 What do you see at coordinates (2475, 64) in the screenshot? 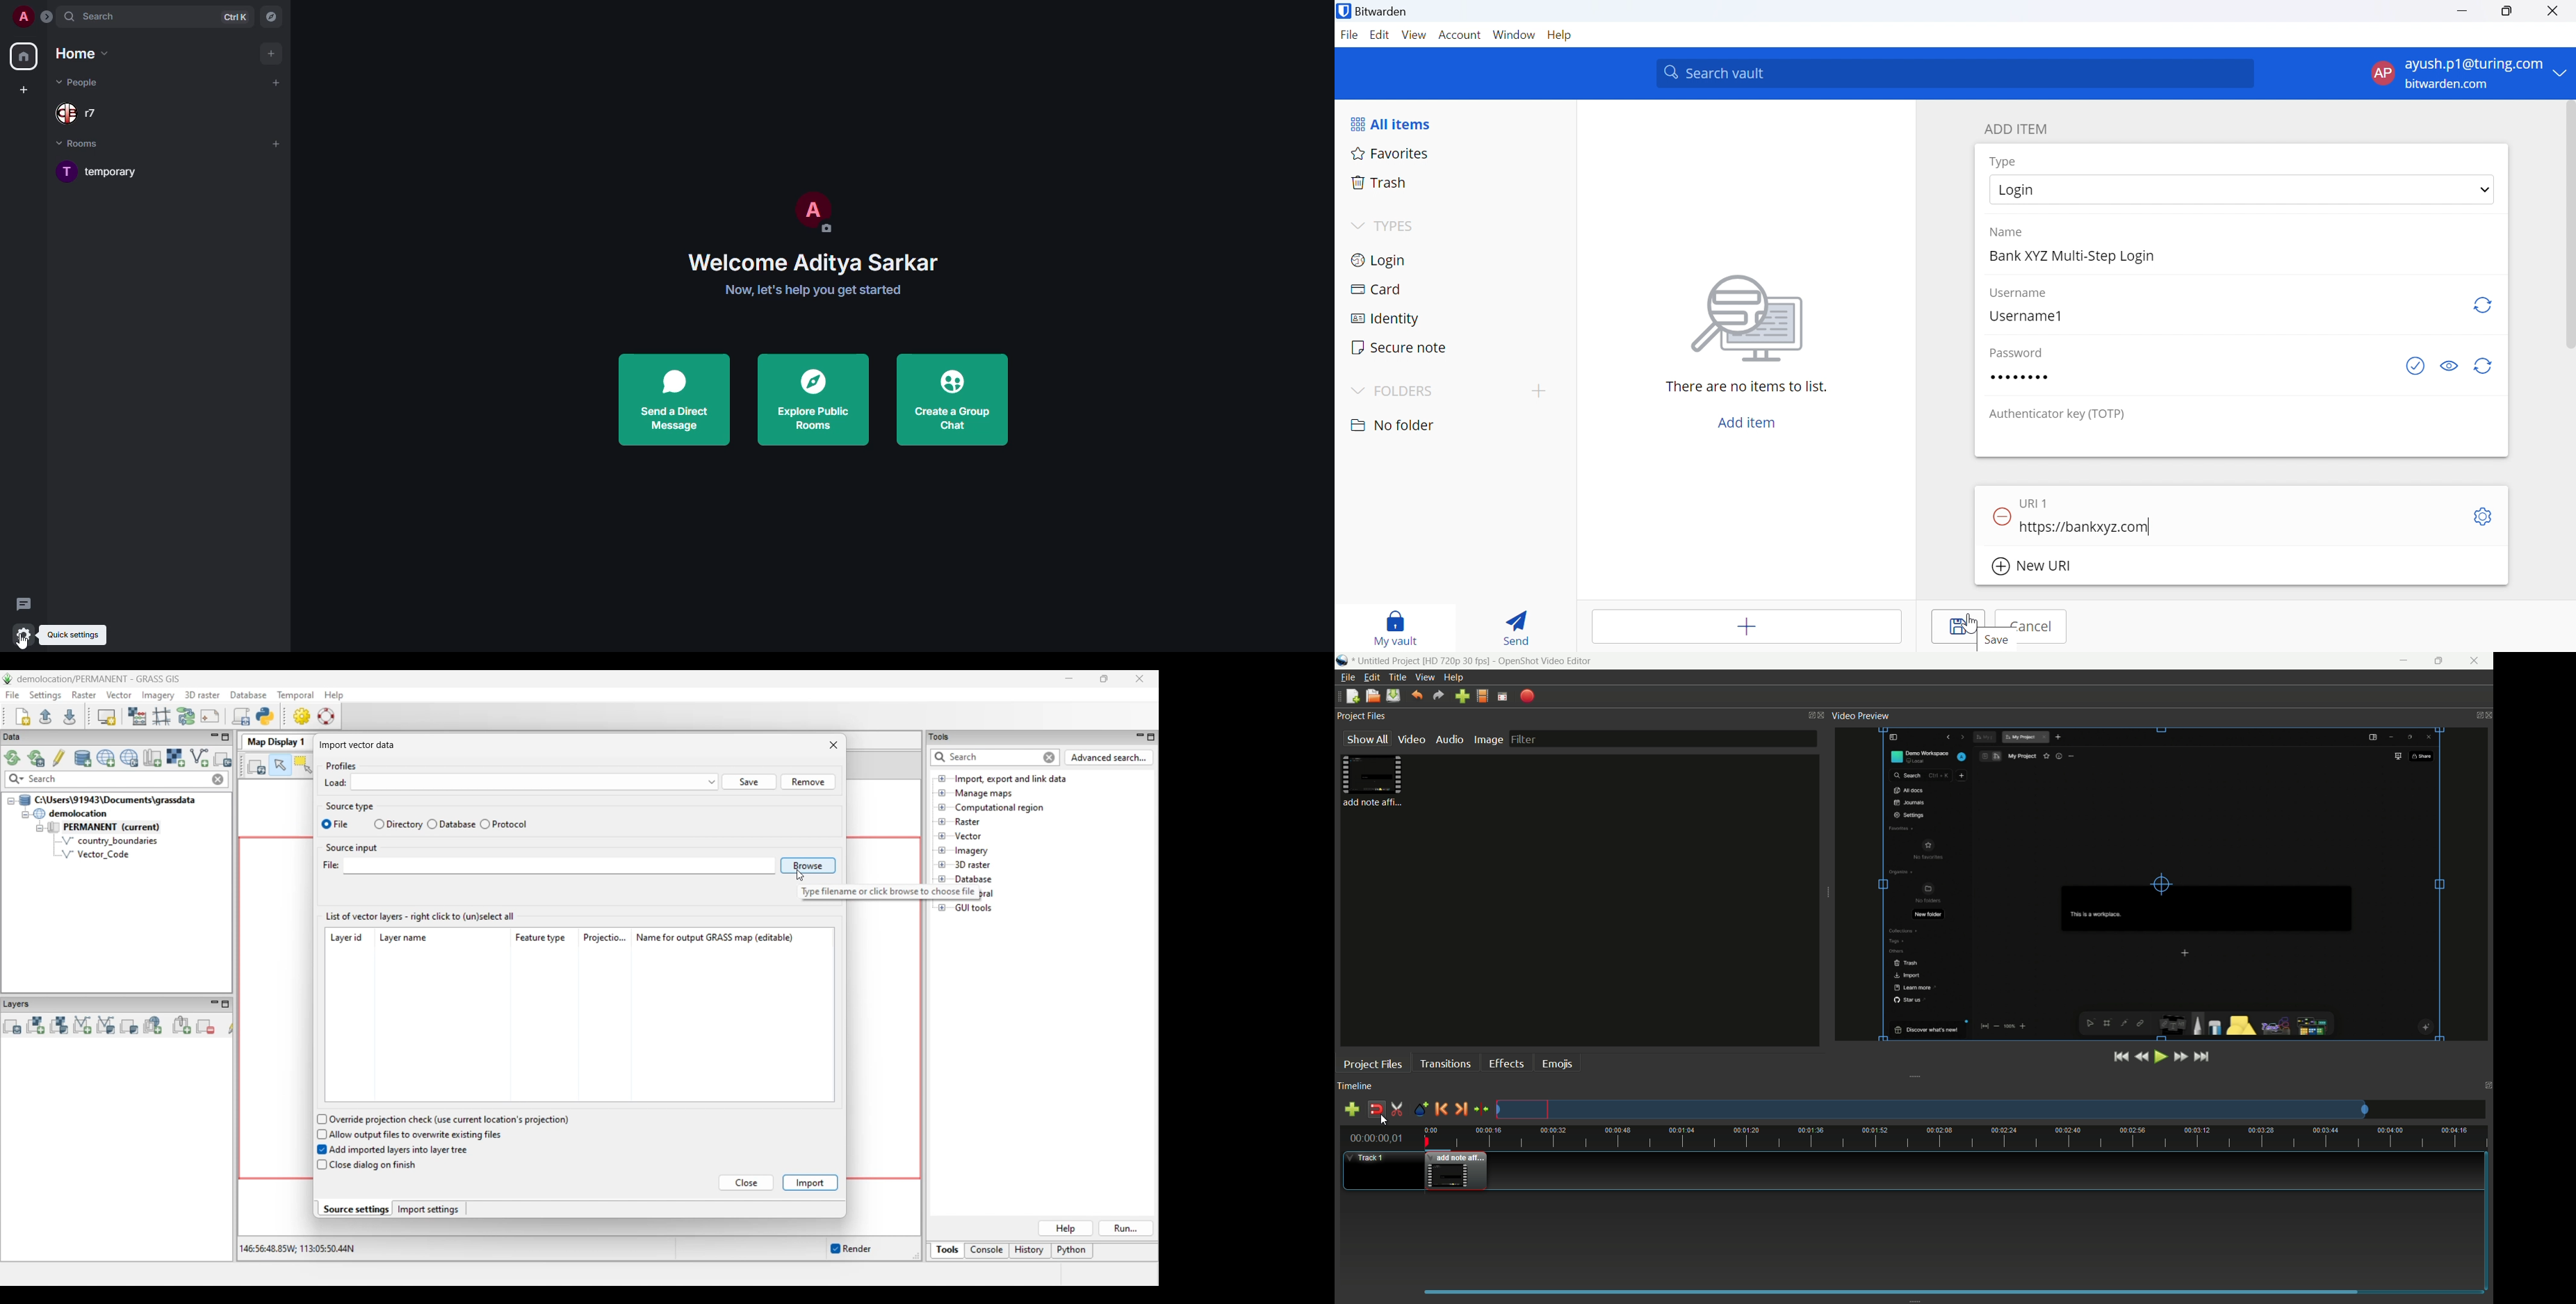
I see `ayush.p1@turing.com` at bounding box center [2475, 64].